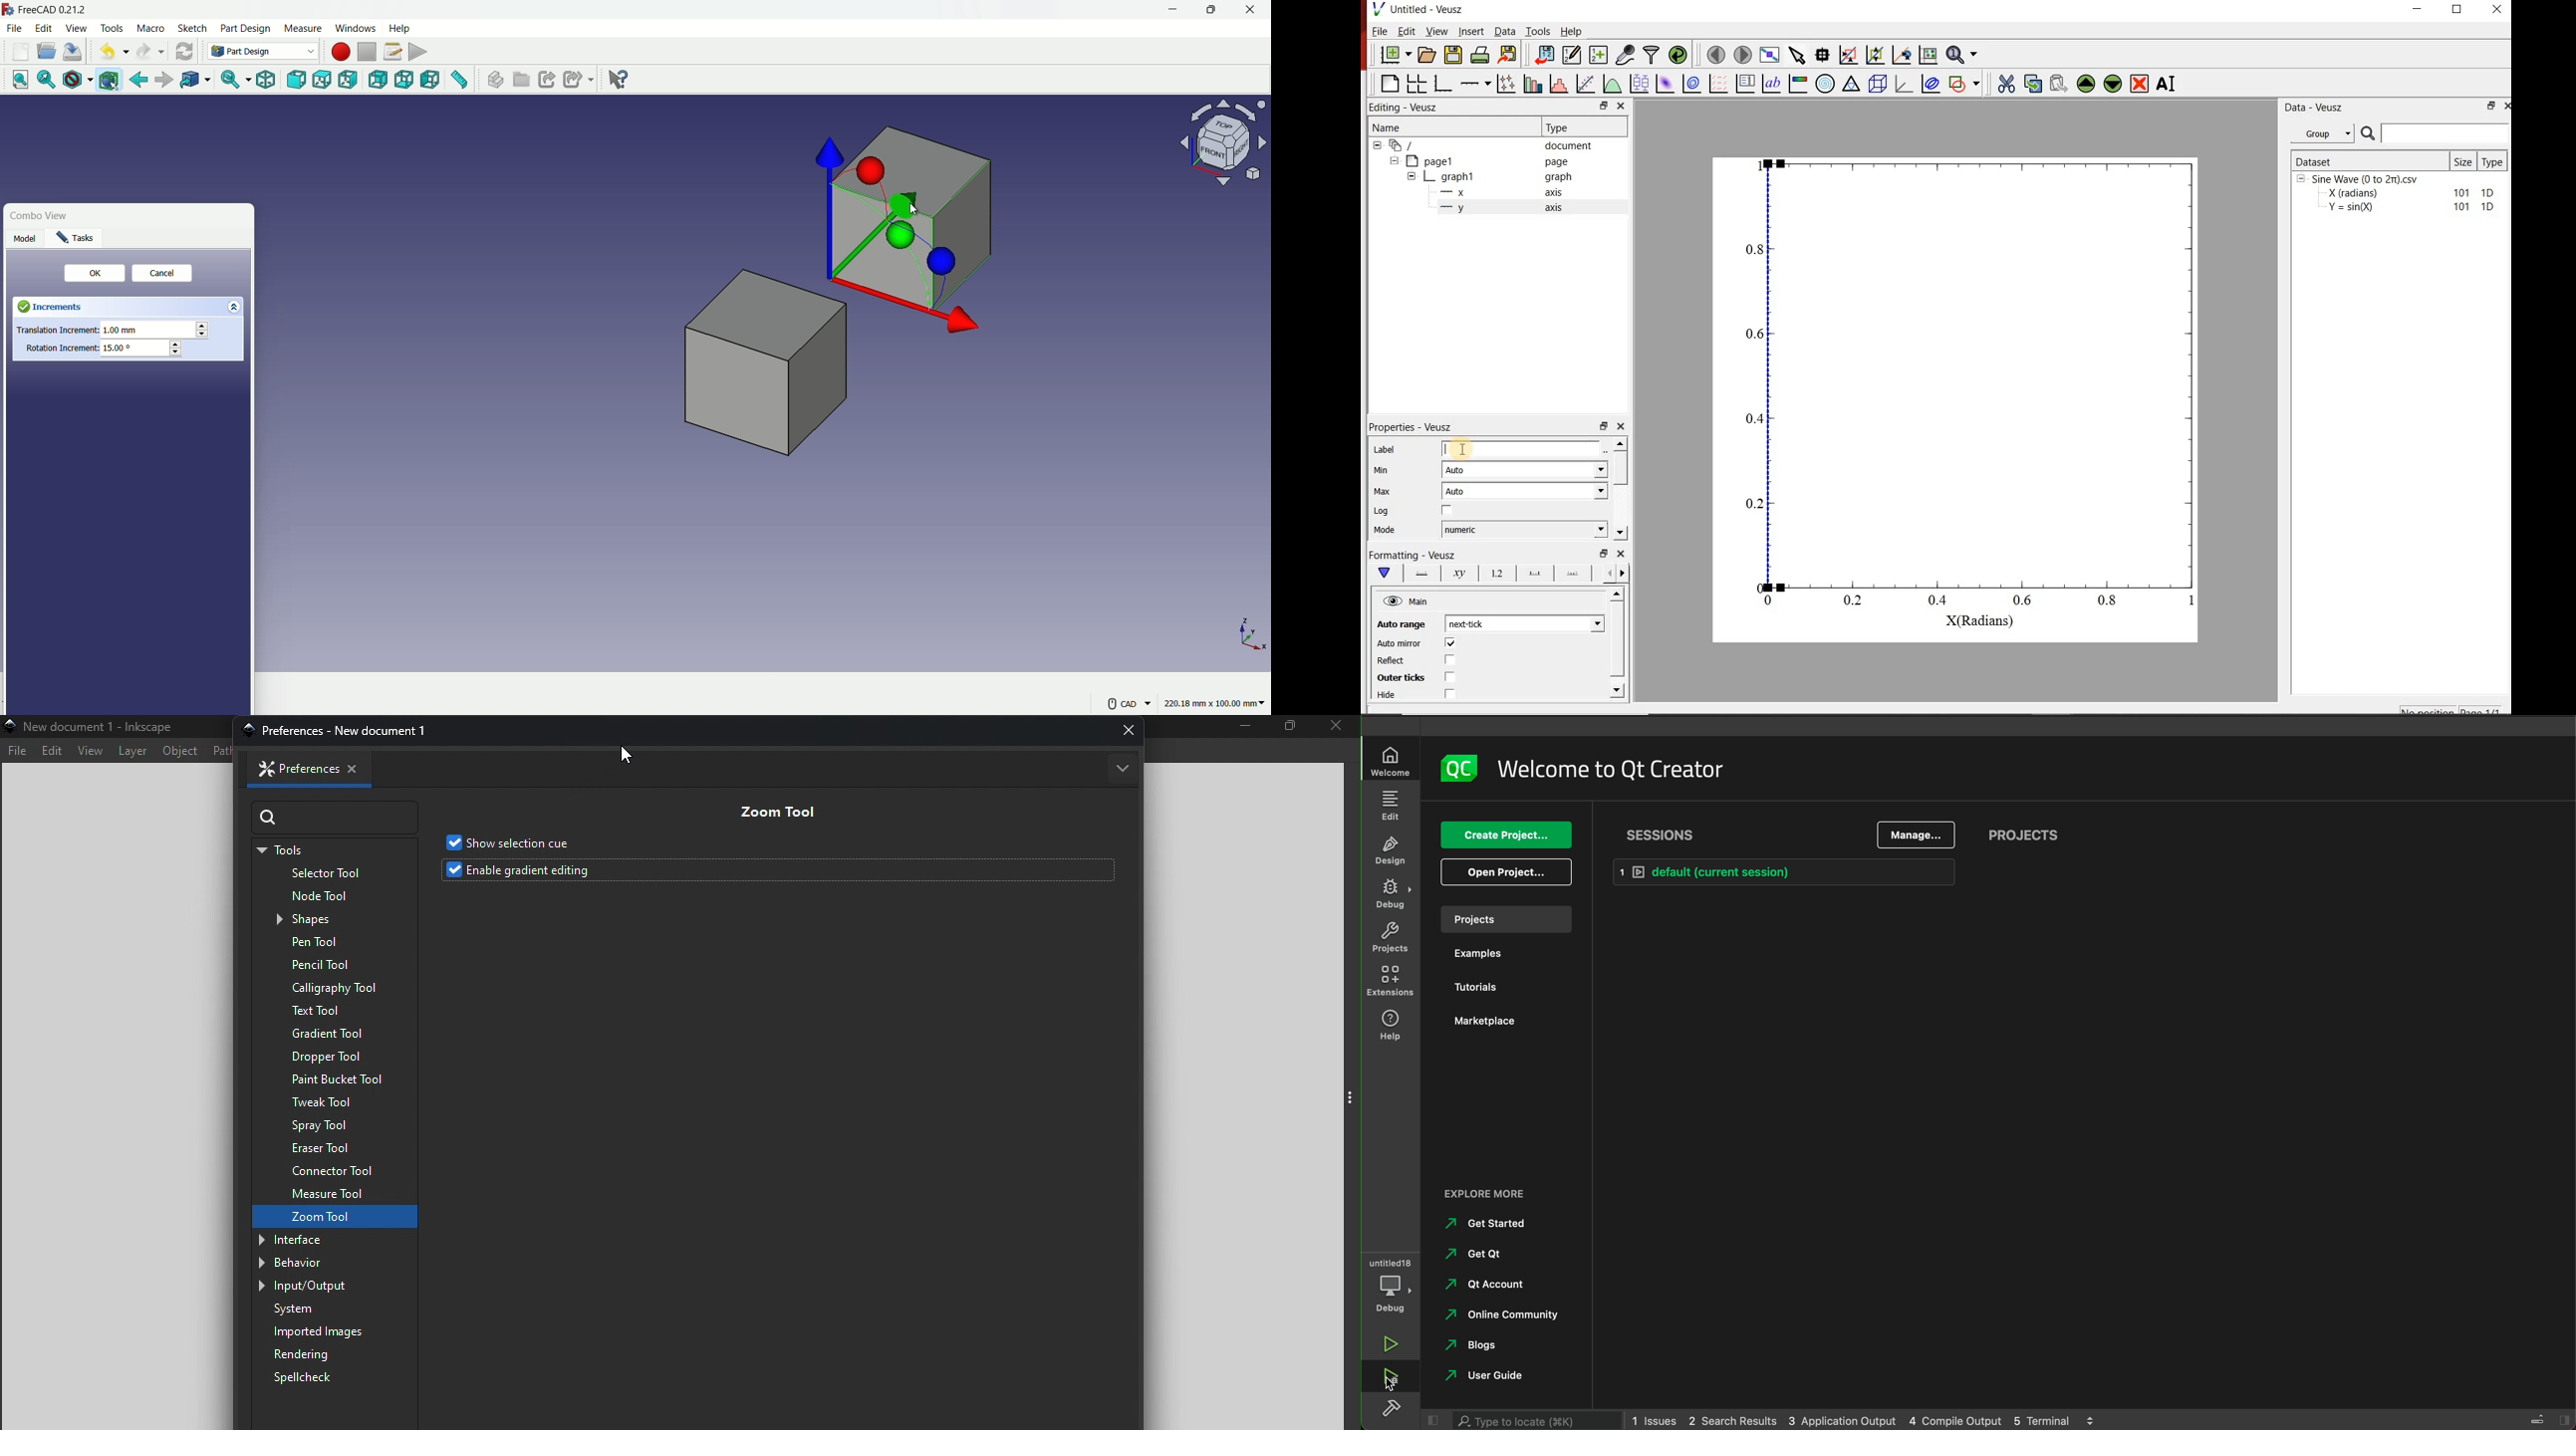  I want to click on axis, so click(1553, 207).